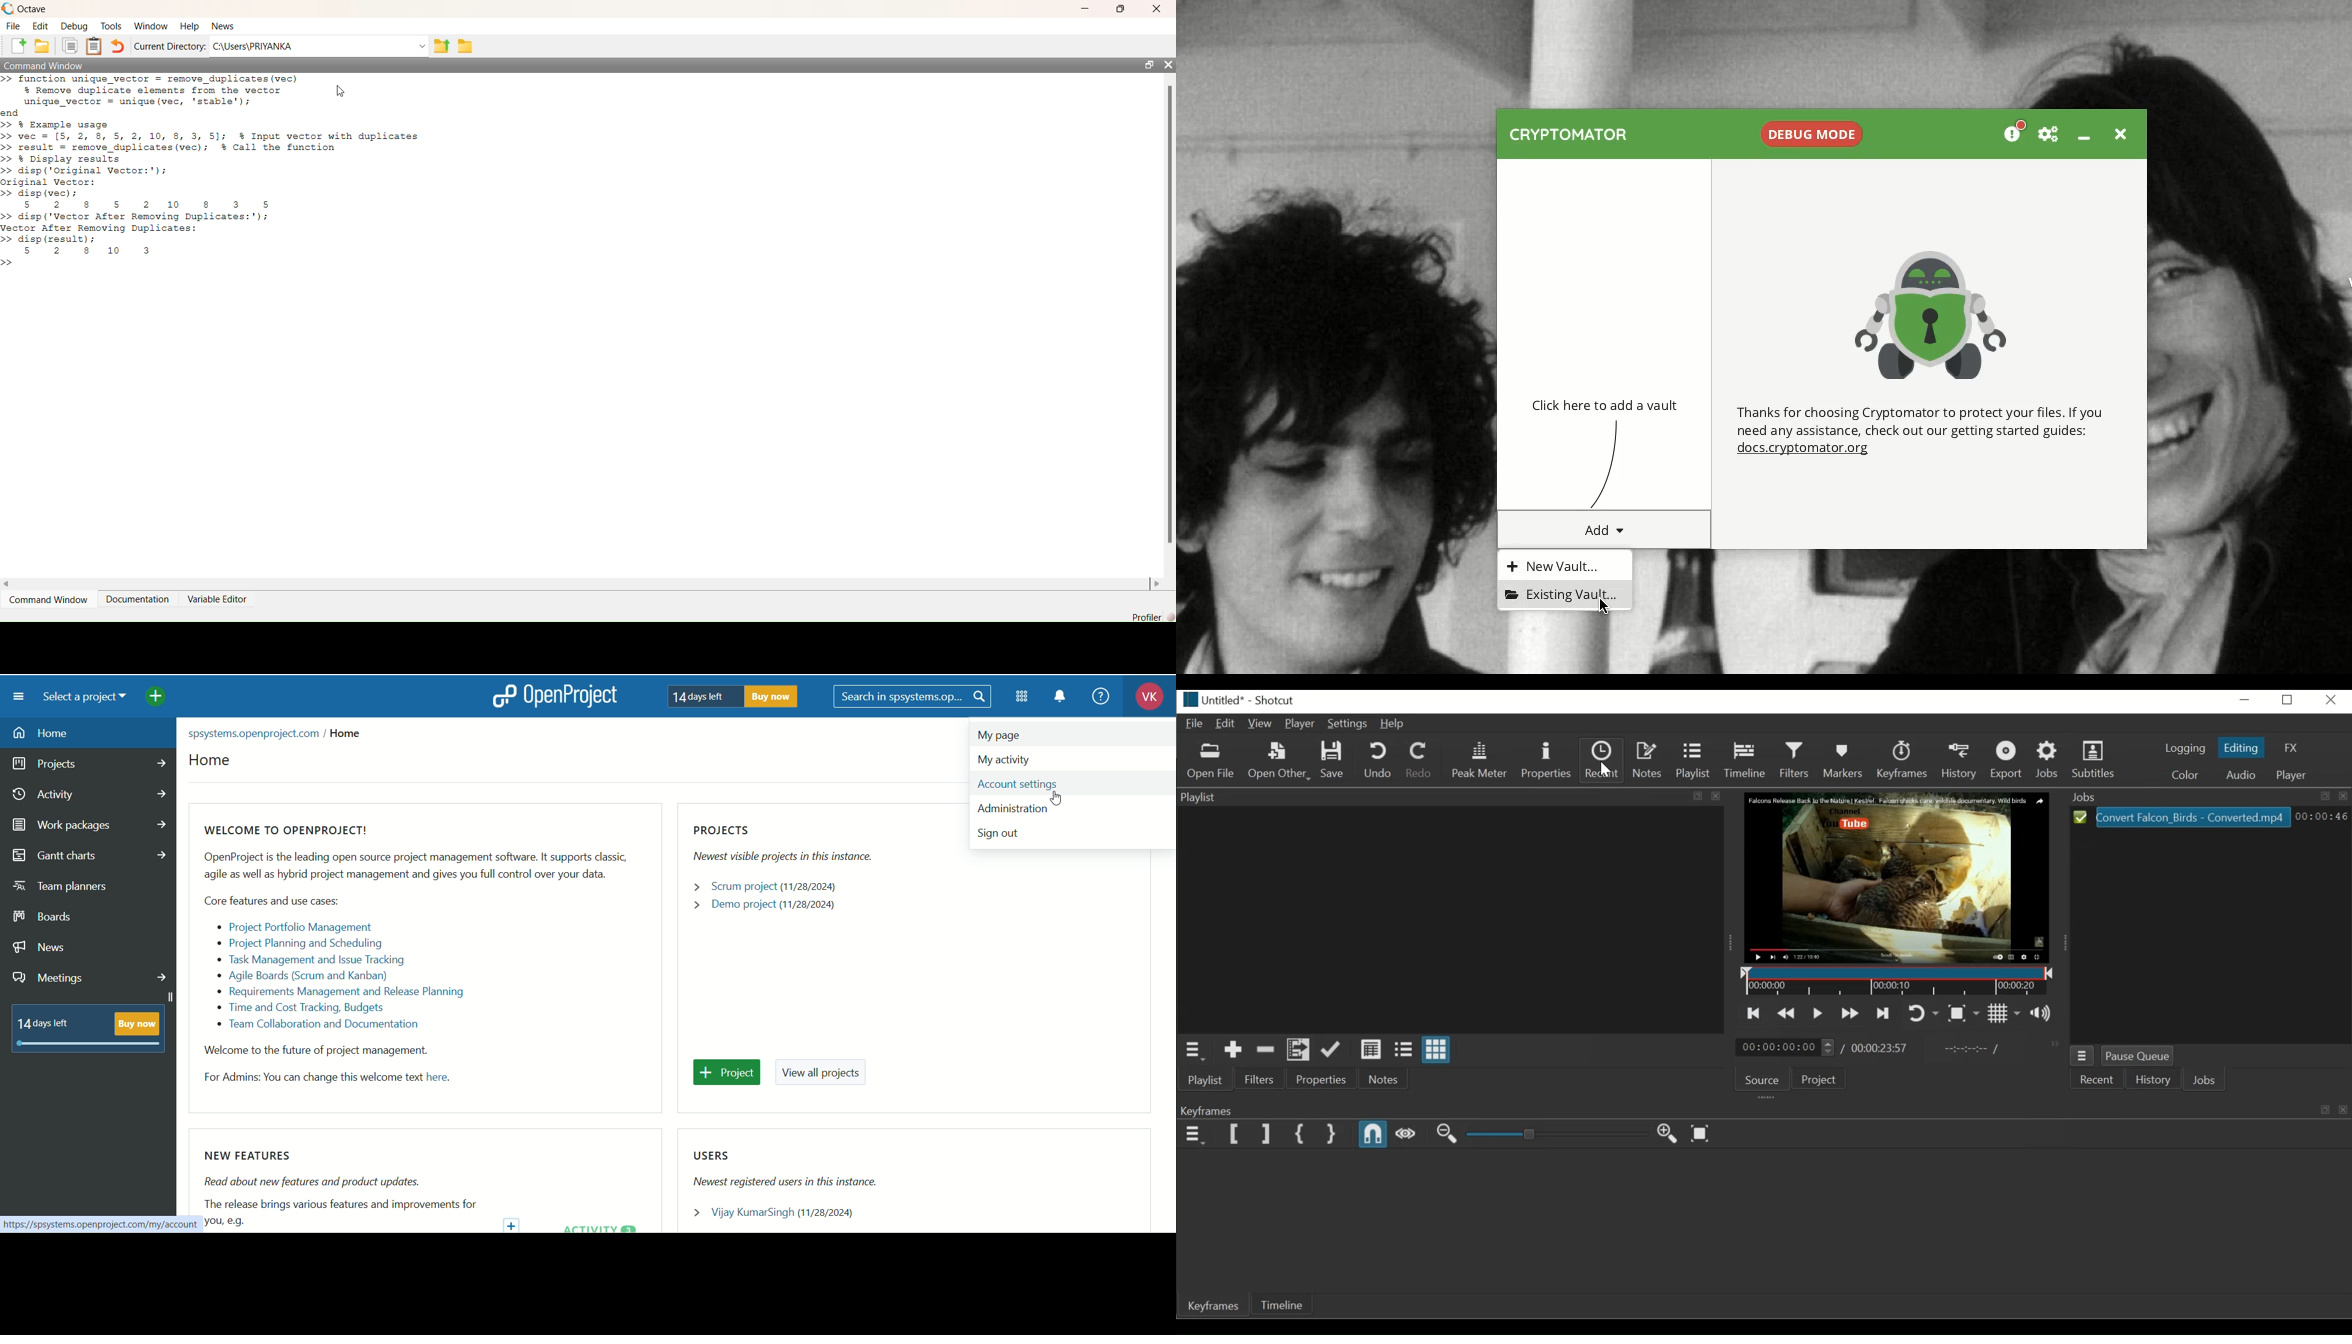 The height and width of the screenshot is (1344, 2352). What do you see at coordinates (1402, 1049) in the screenshot?
I see `View as files` at bounding box center [1402, 1049].